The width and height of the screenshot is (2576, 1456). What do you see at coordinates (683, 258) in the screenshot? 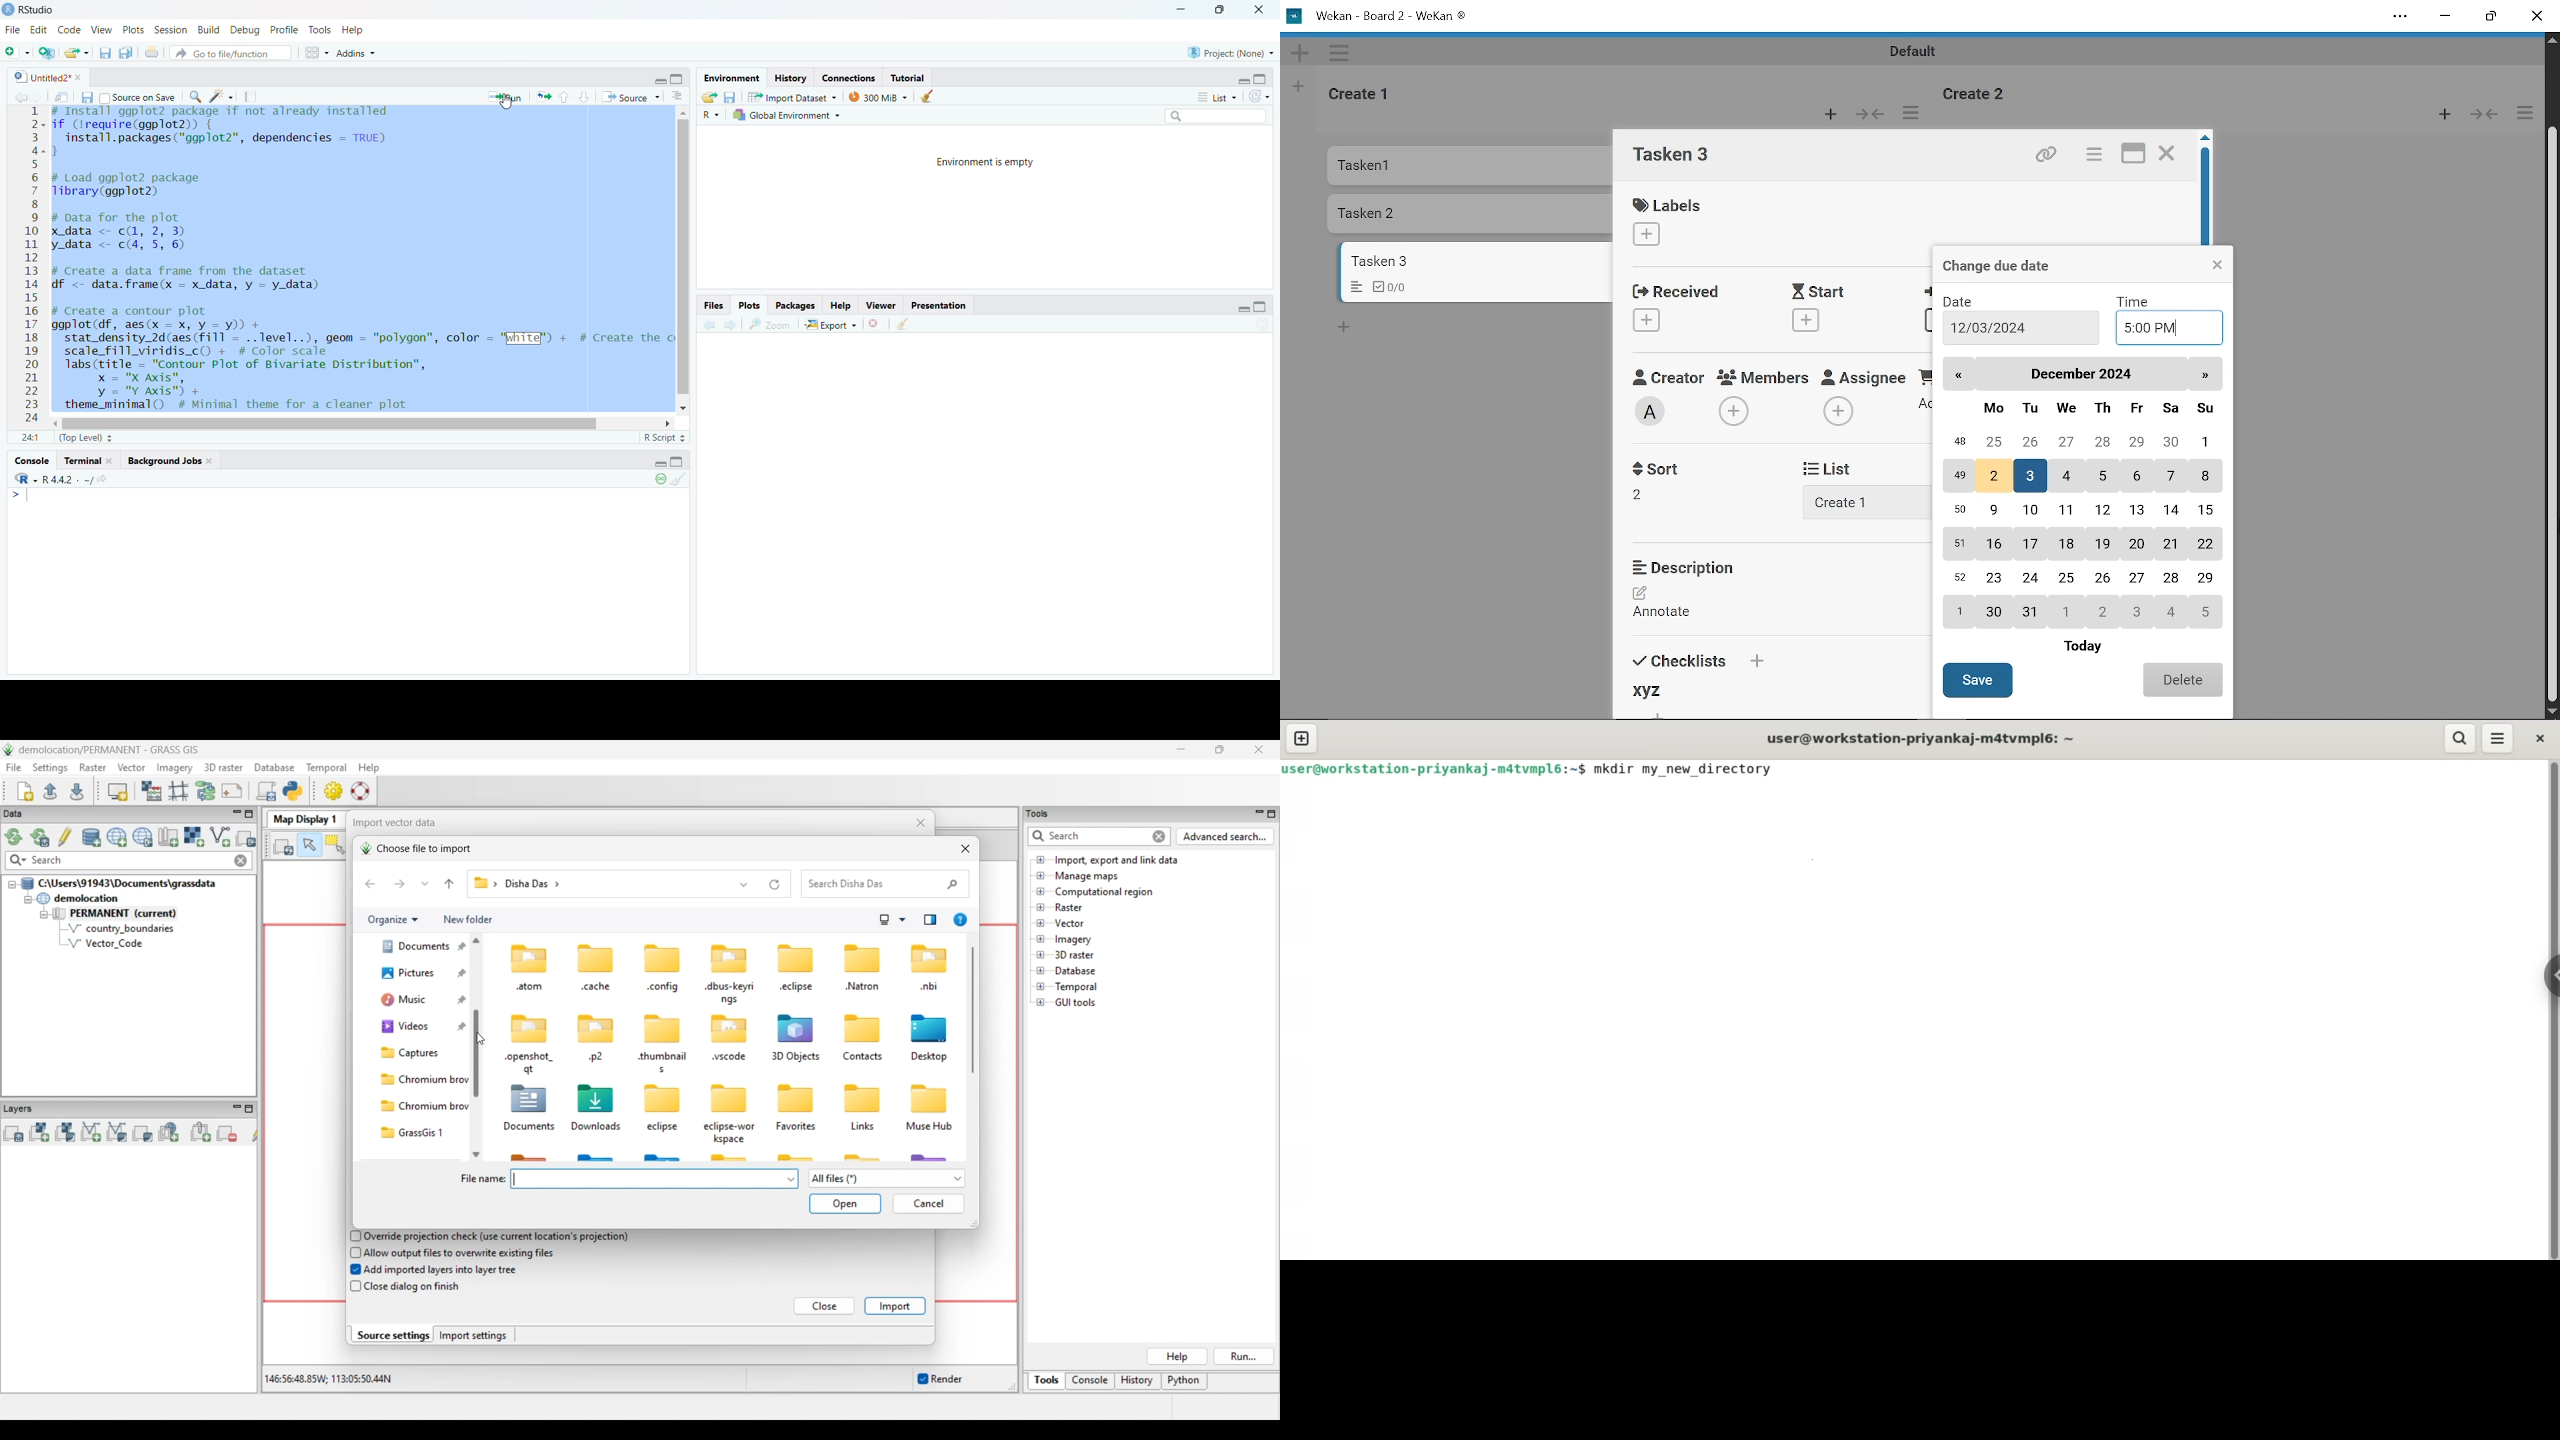
I see `vertical scroll bar` at bounding box center [683, 258].